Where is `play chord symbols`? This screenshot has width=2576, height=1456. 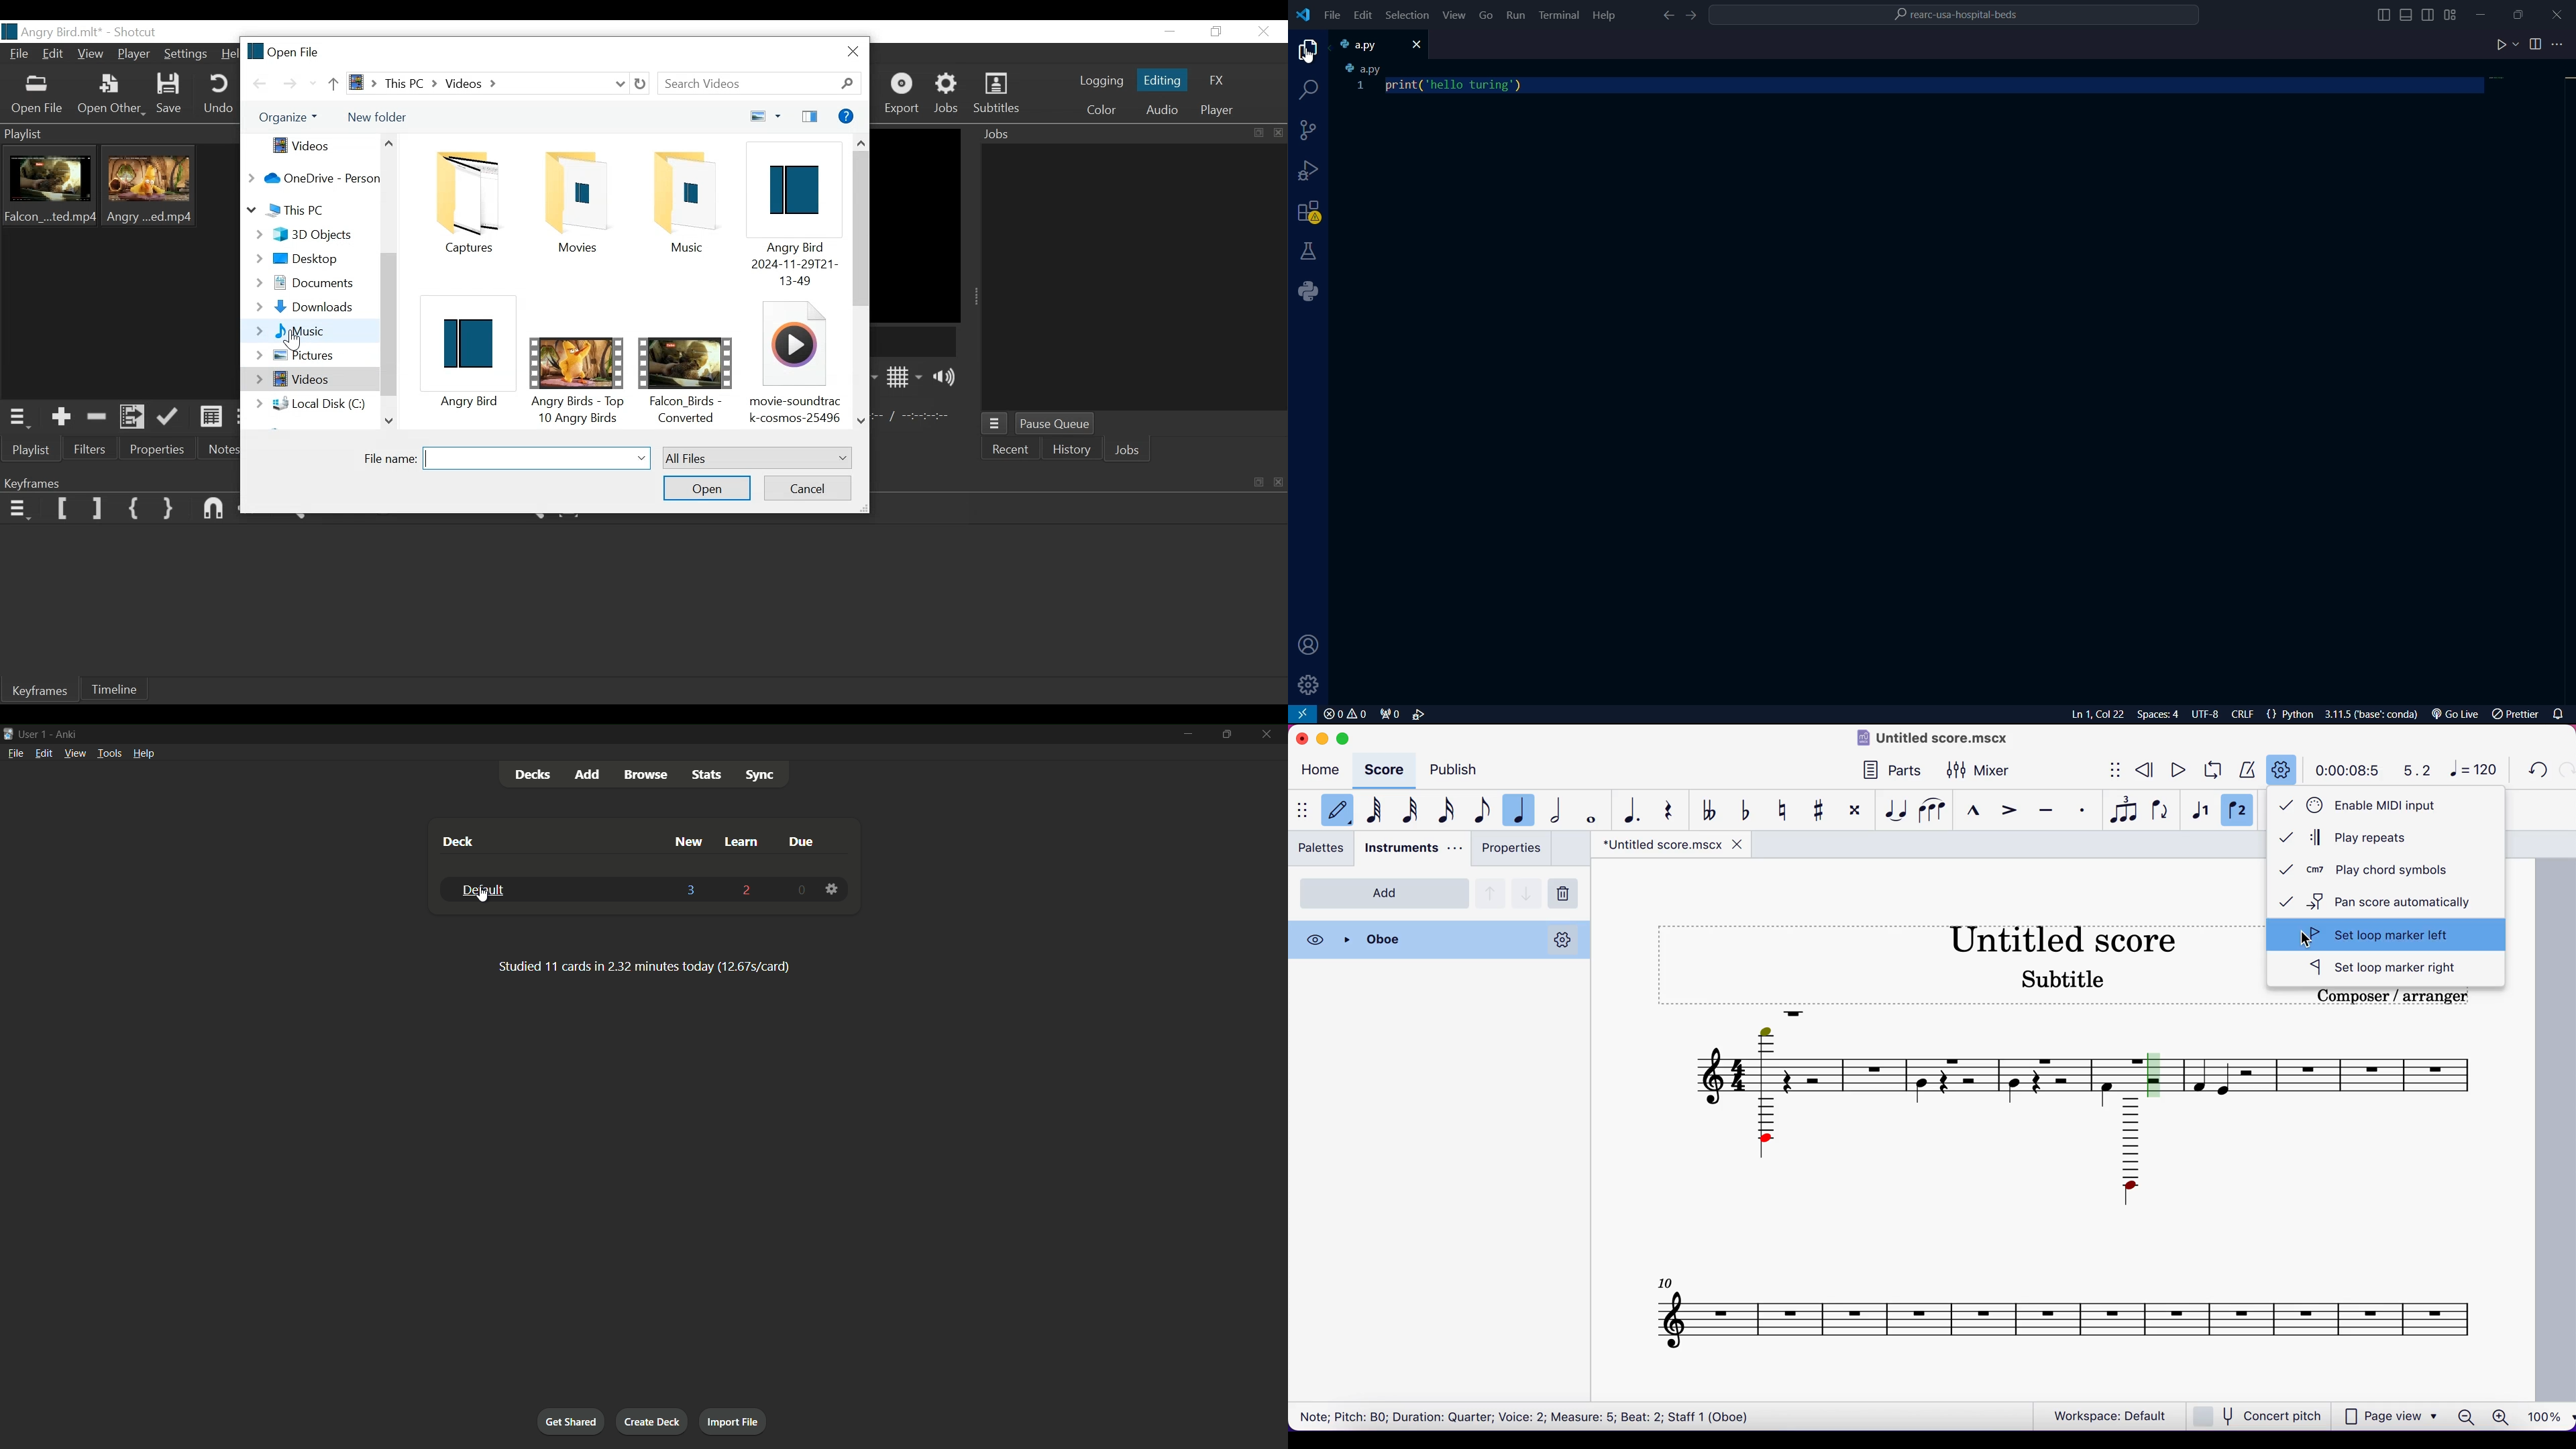
play chord symbols is located at coordinates (2382, 871).